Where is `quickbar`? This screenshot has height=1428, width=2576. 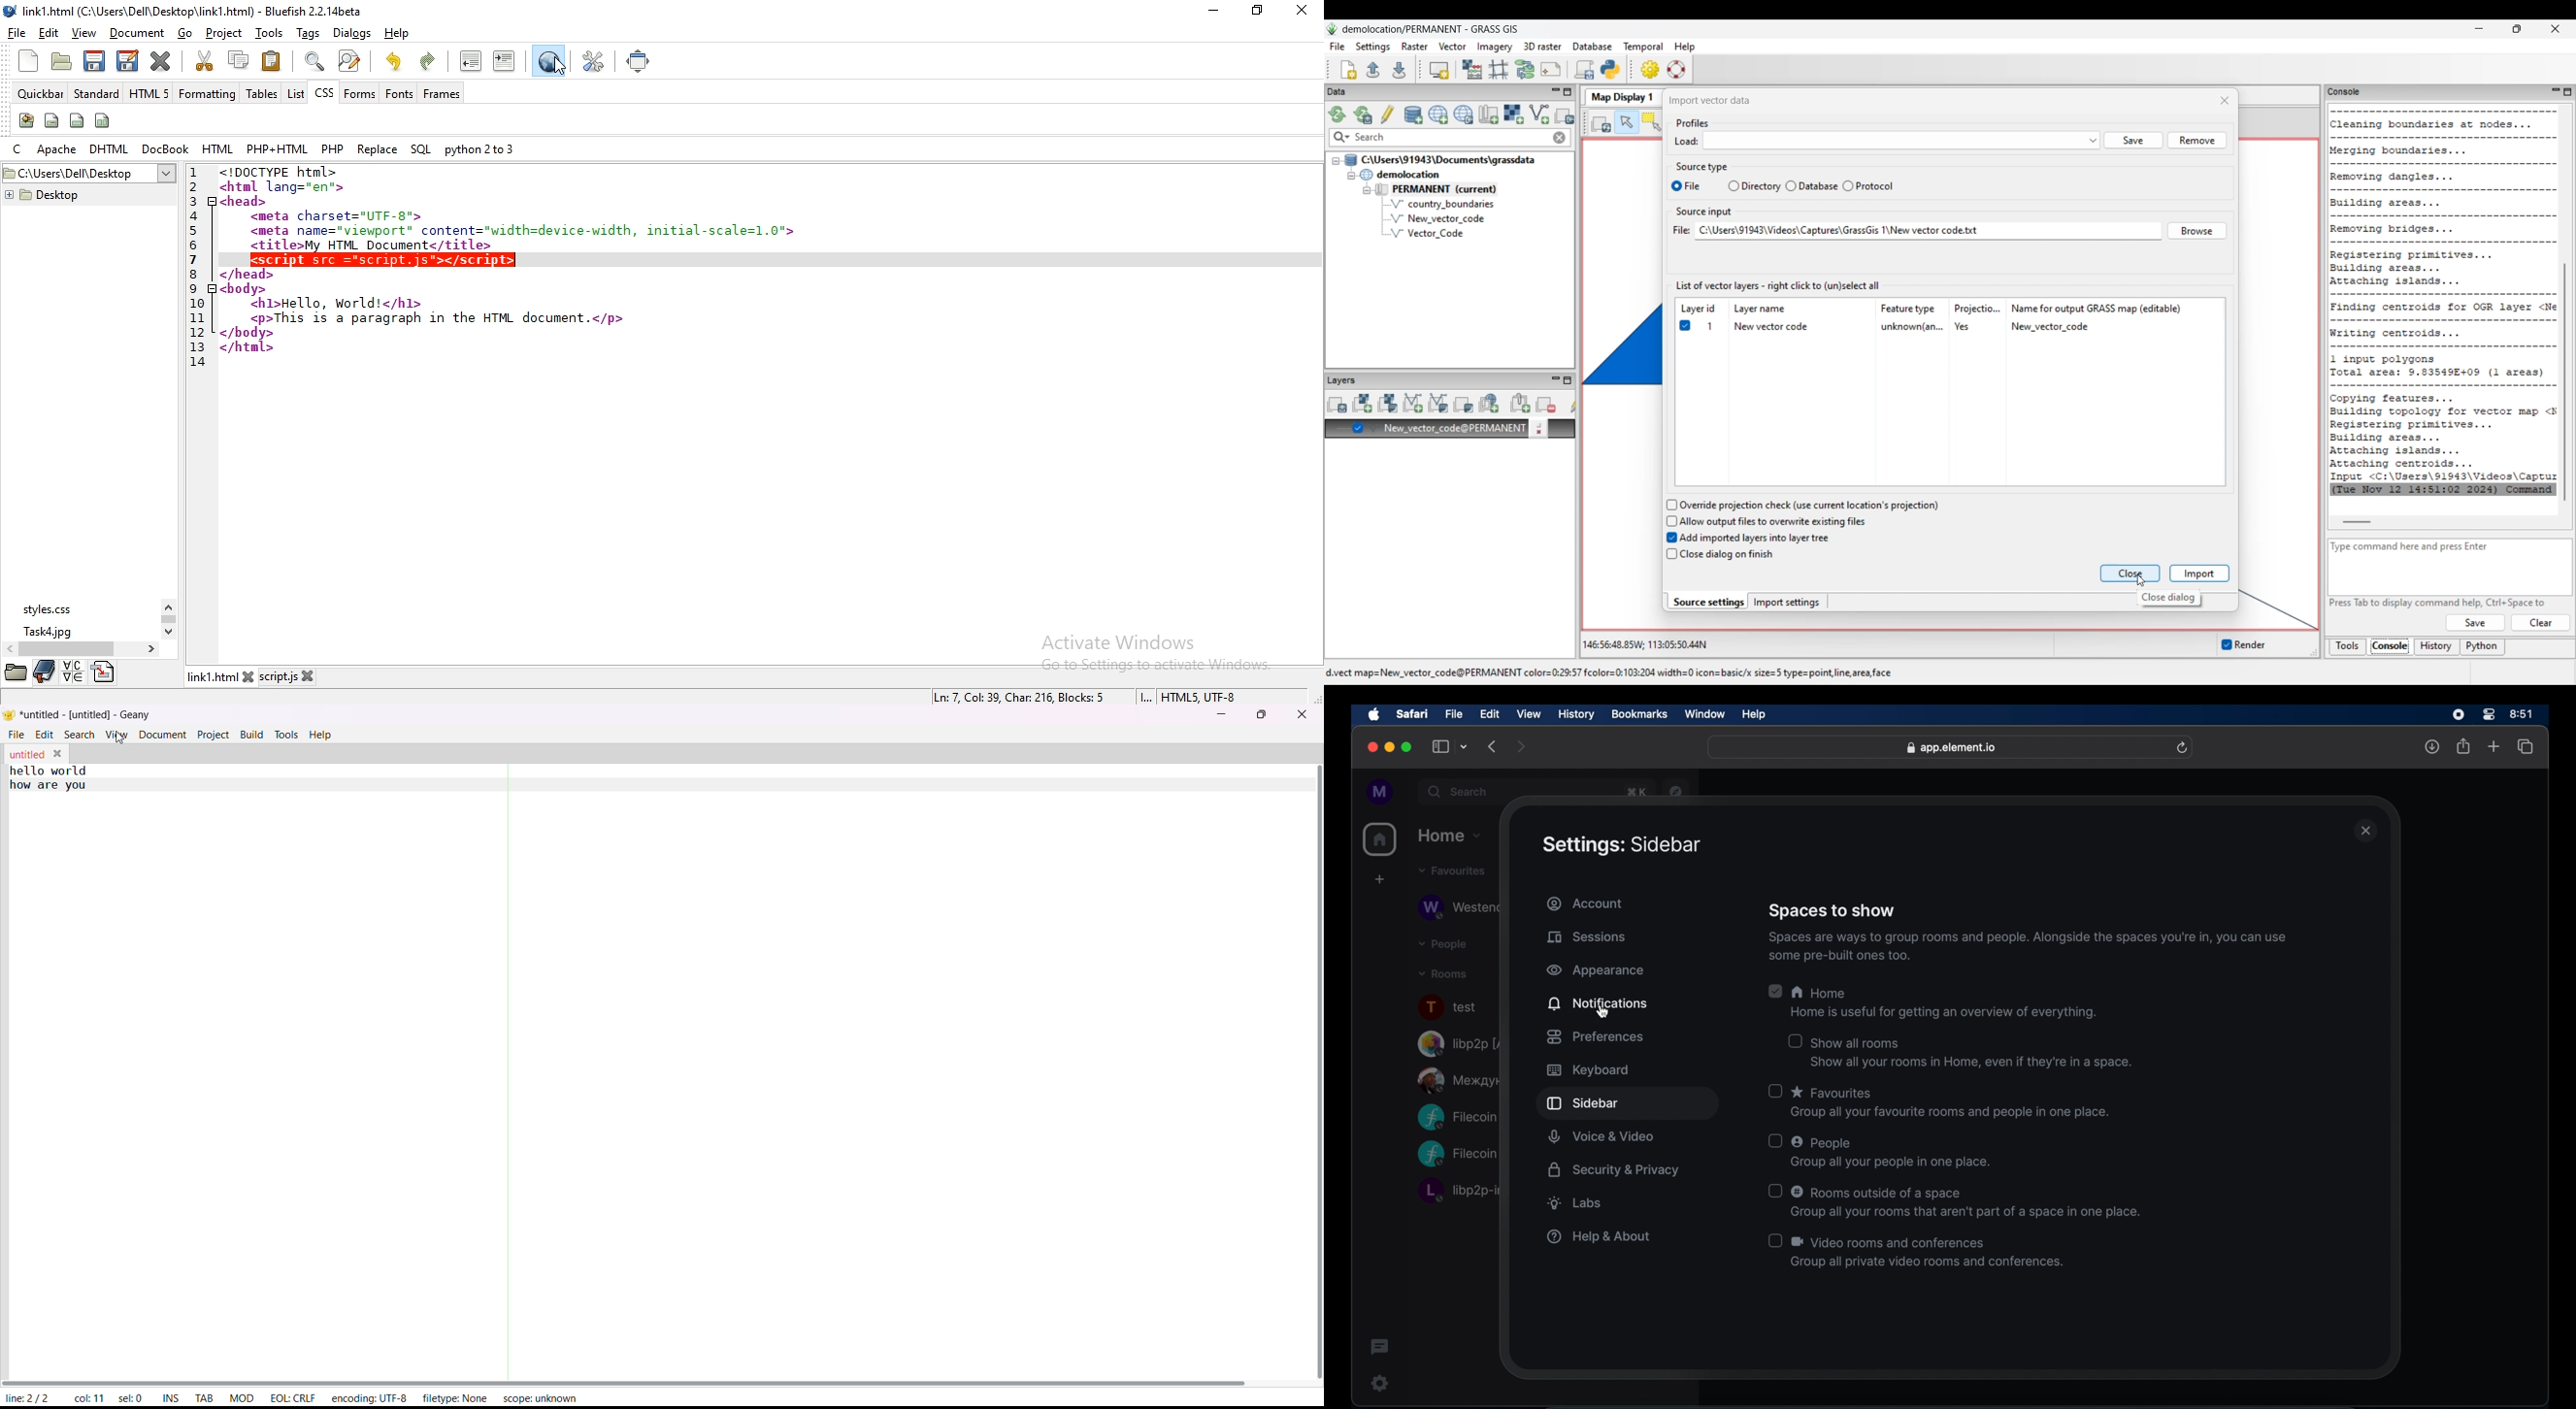
quickbar is located at coordinates (39, 94).